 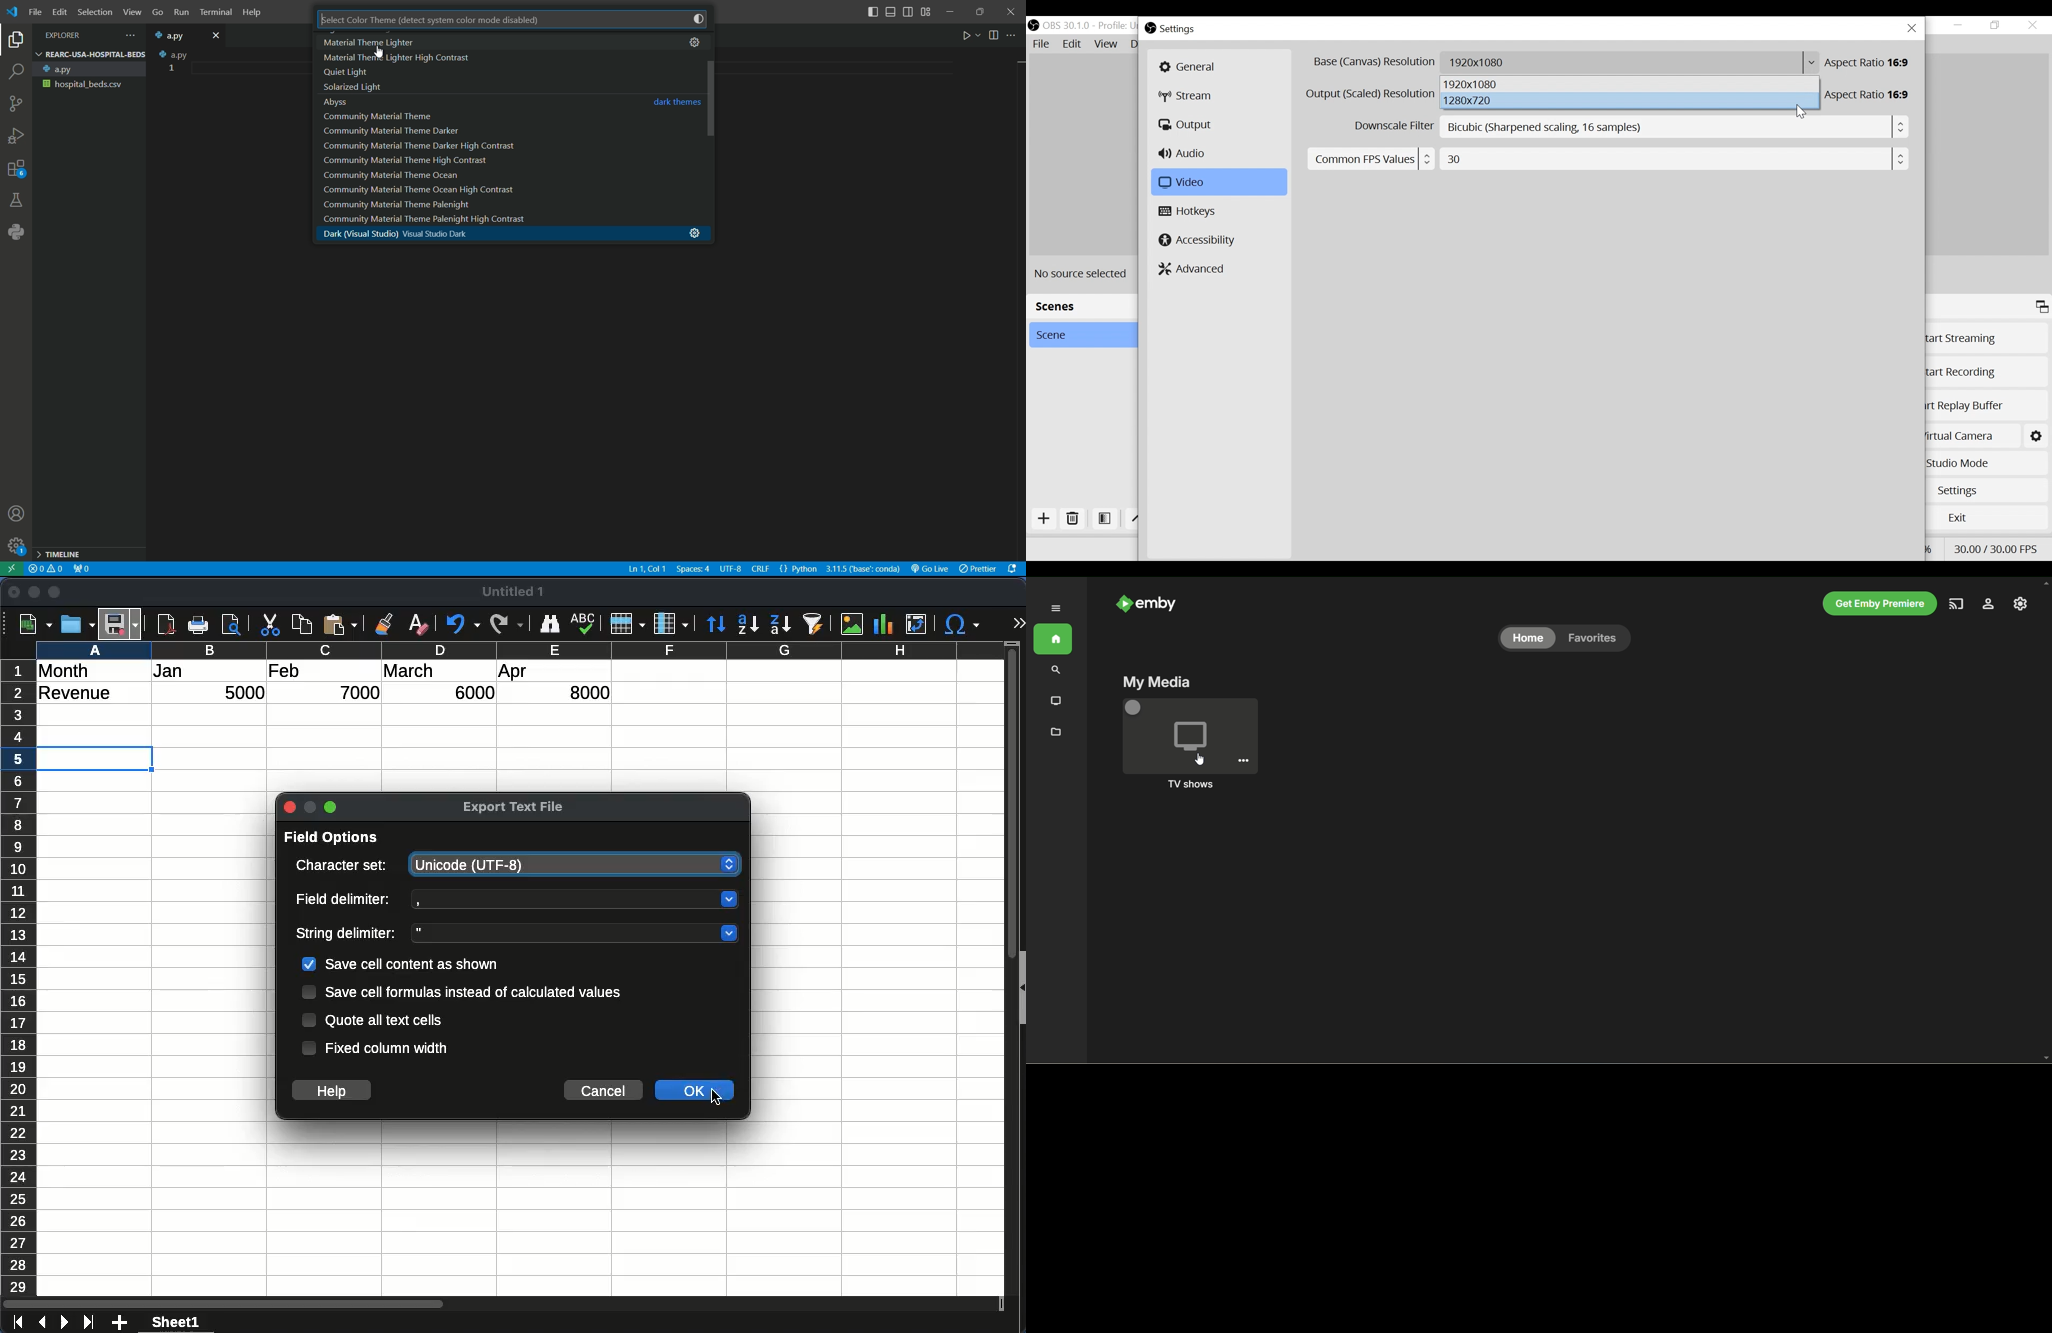 I want to click on field options, so click(x=333, y=840).